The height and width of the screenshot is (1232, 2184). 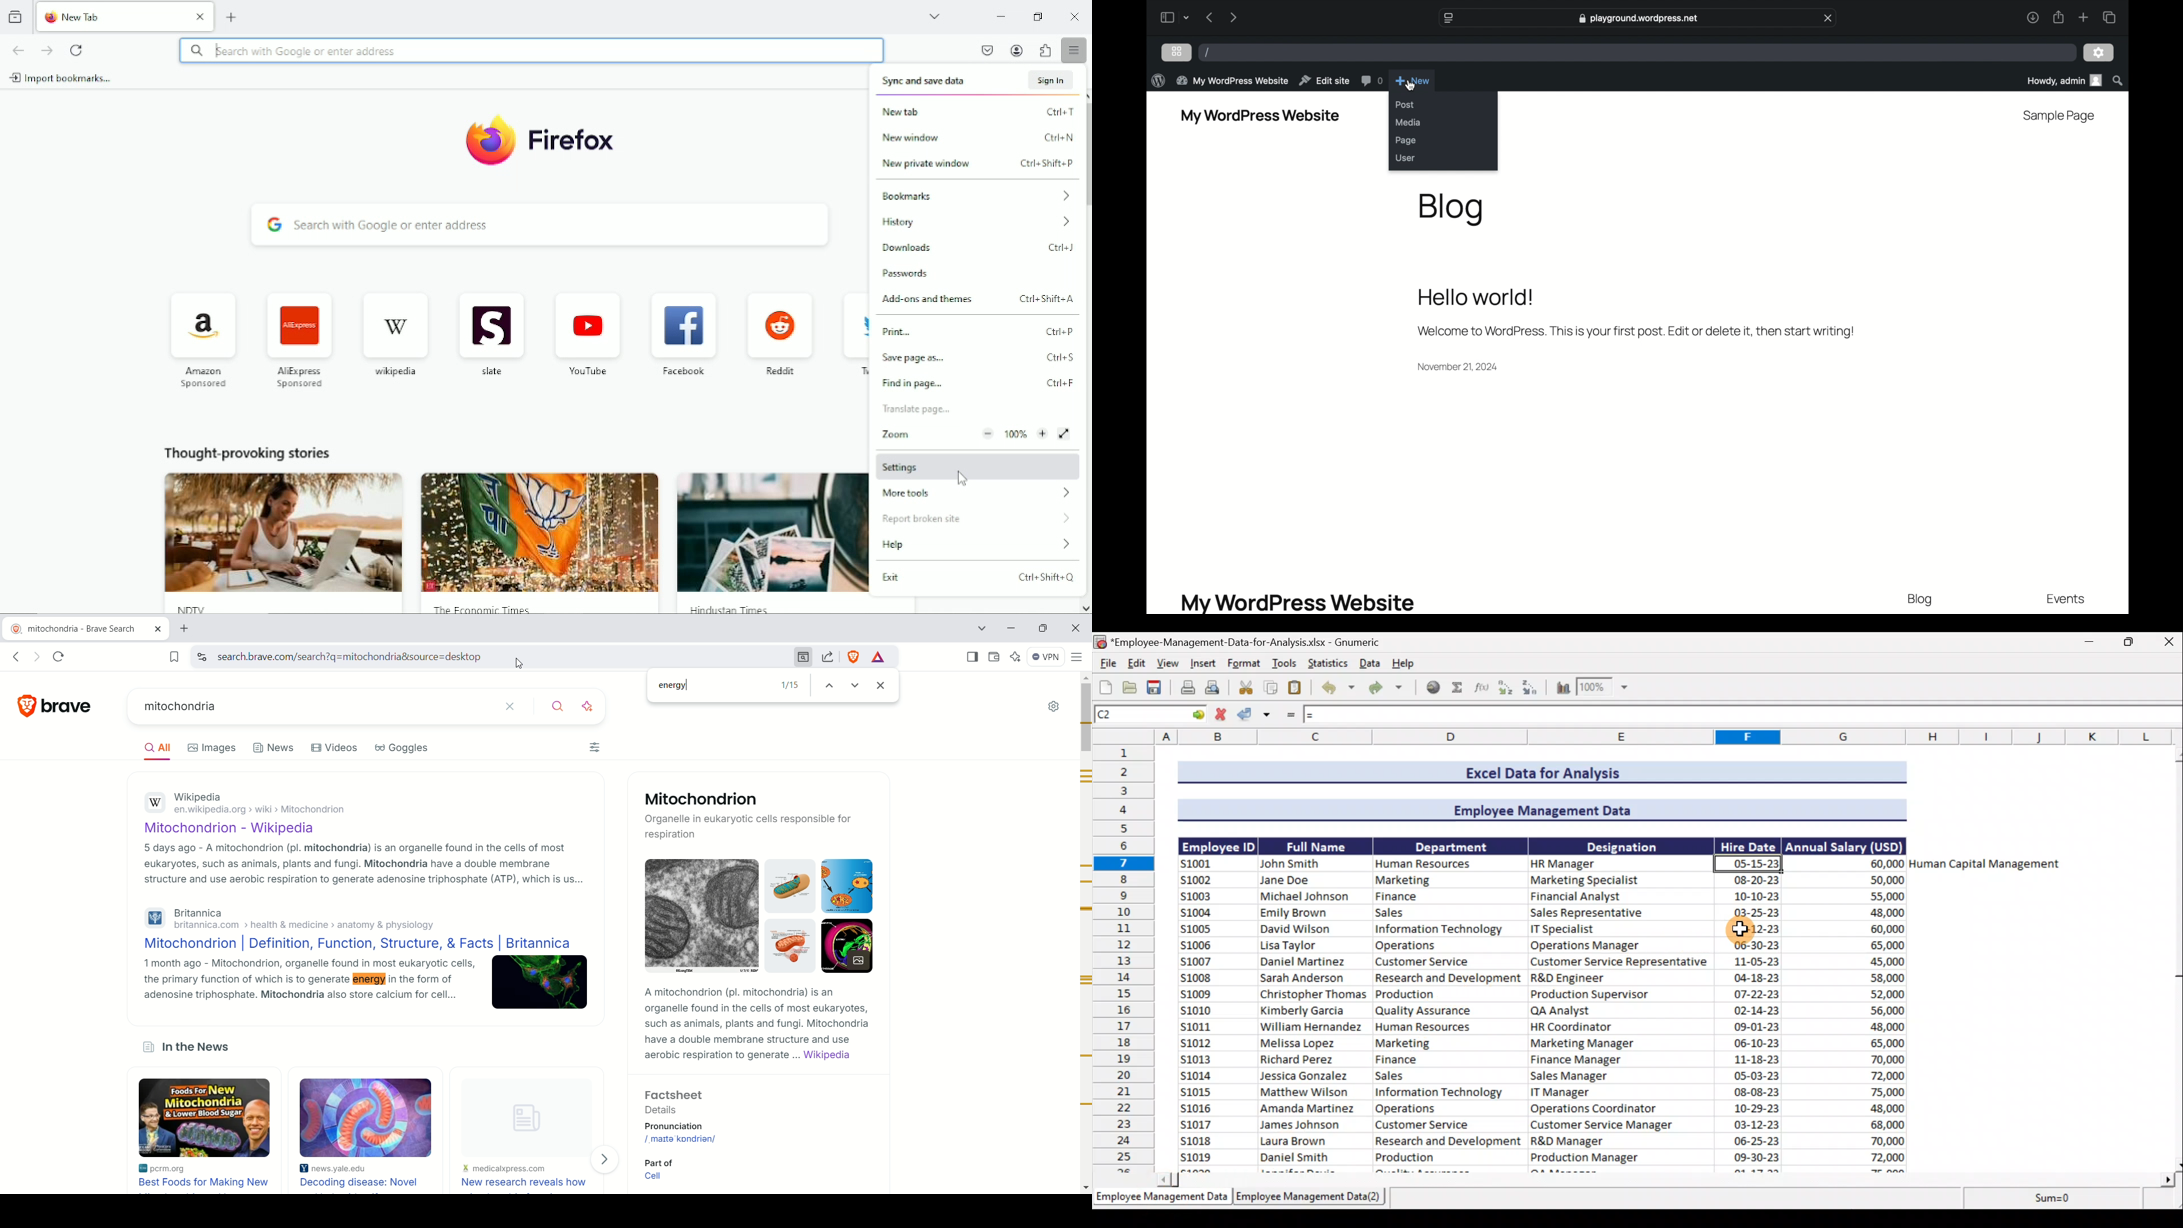 What do you see at coordinates (573, 142) in the screenshot?
I see `Firefox` at bounding box center [573, 142].